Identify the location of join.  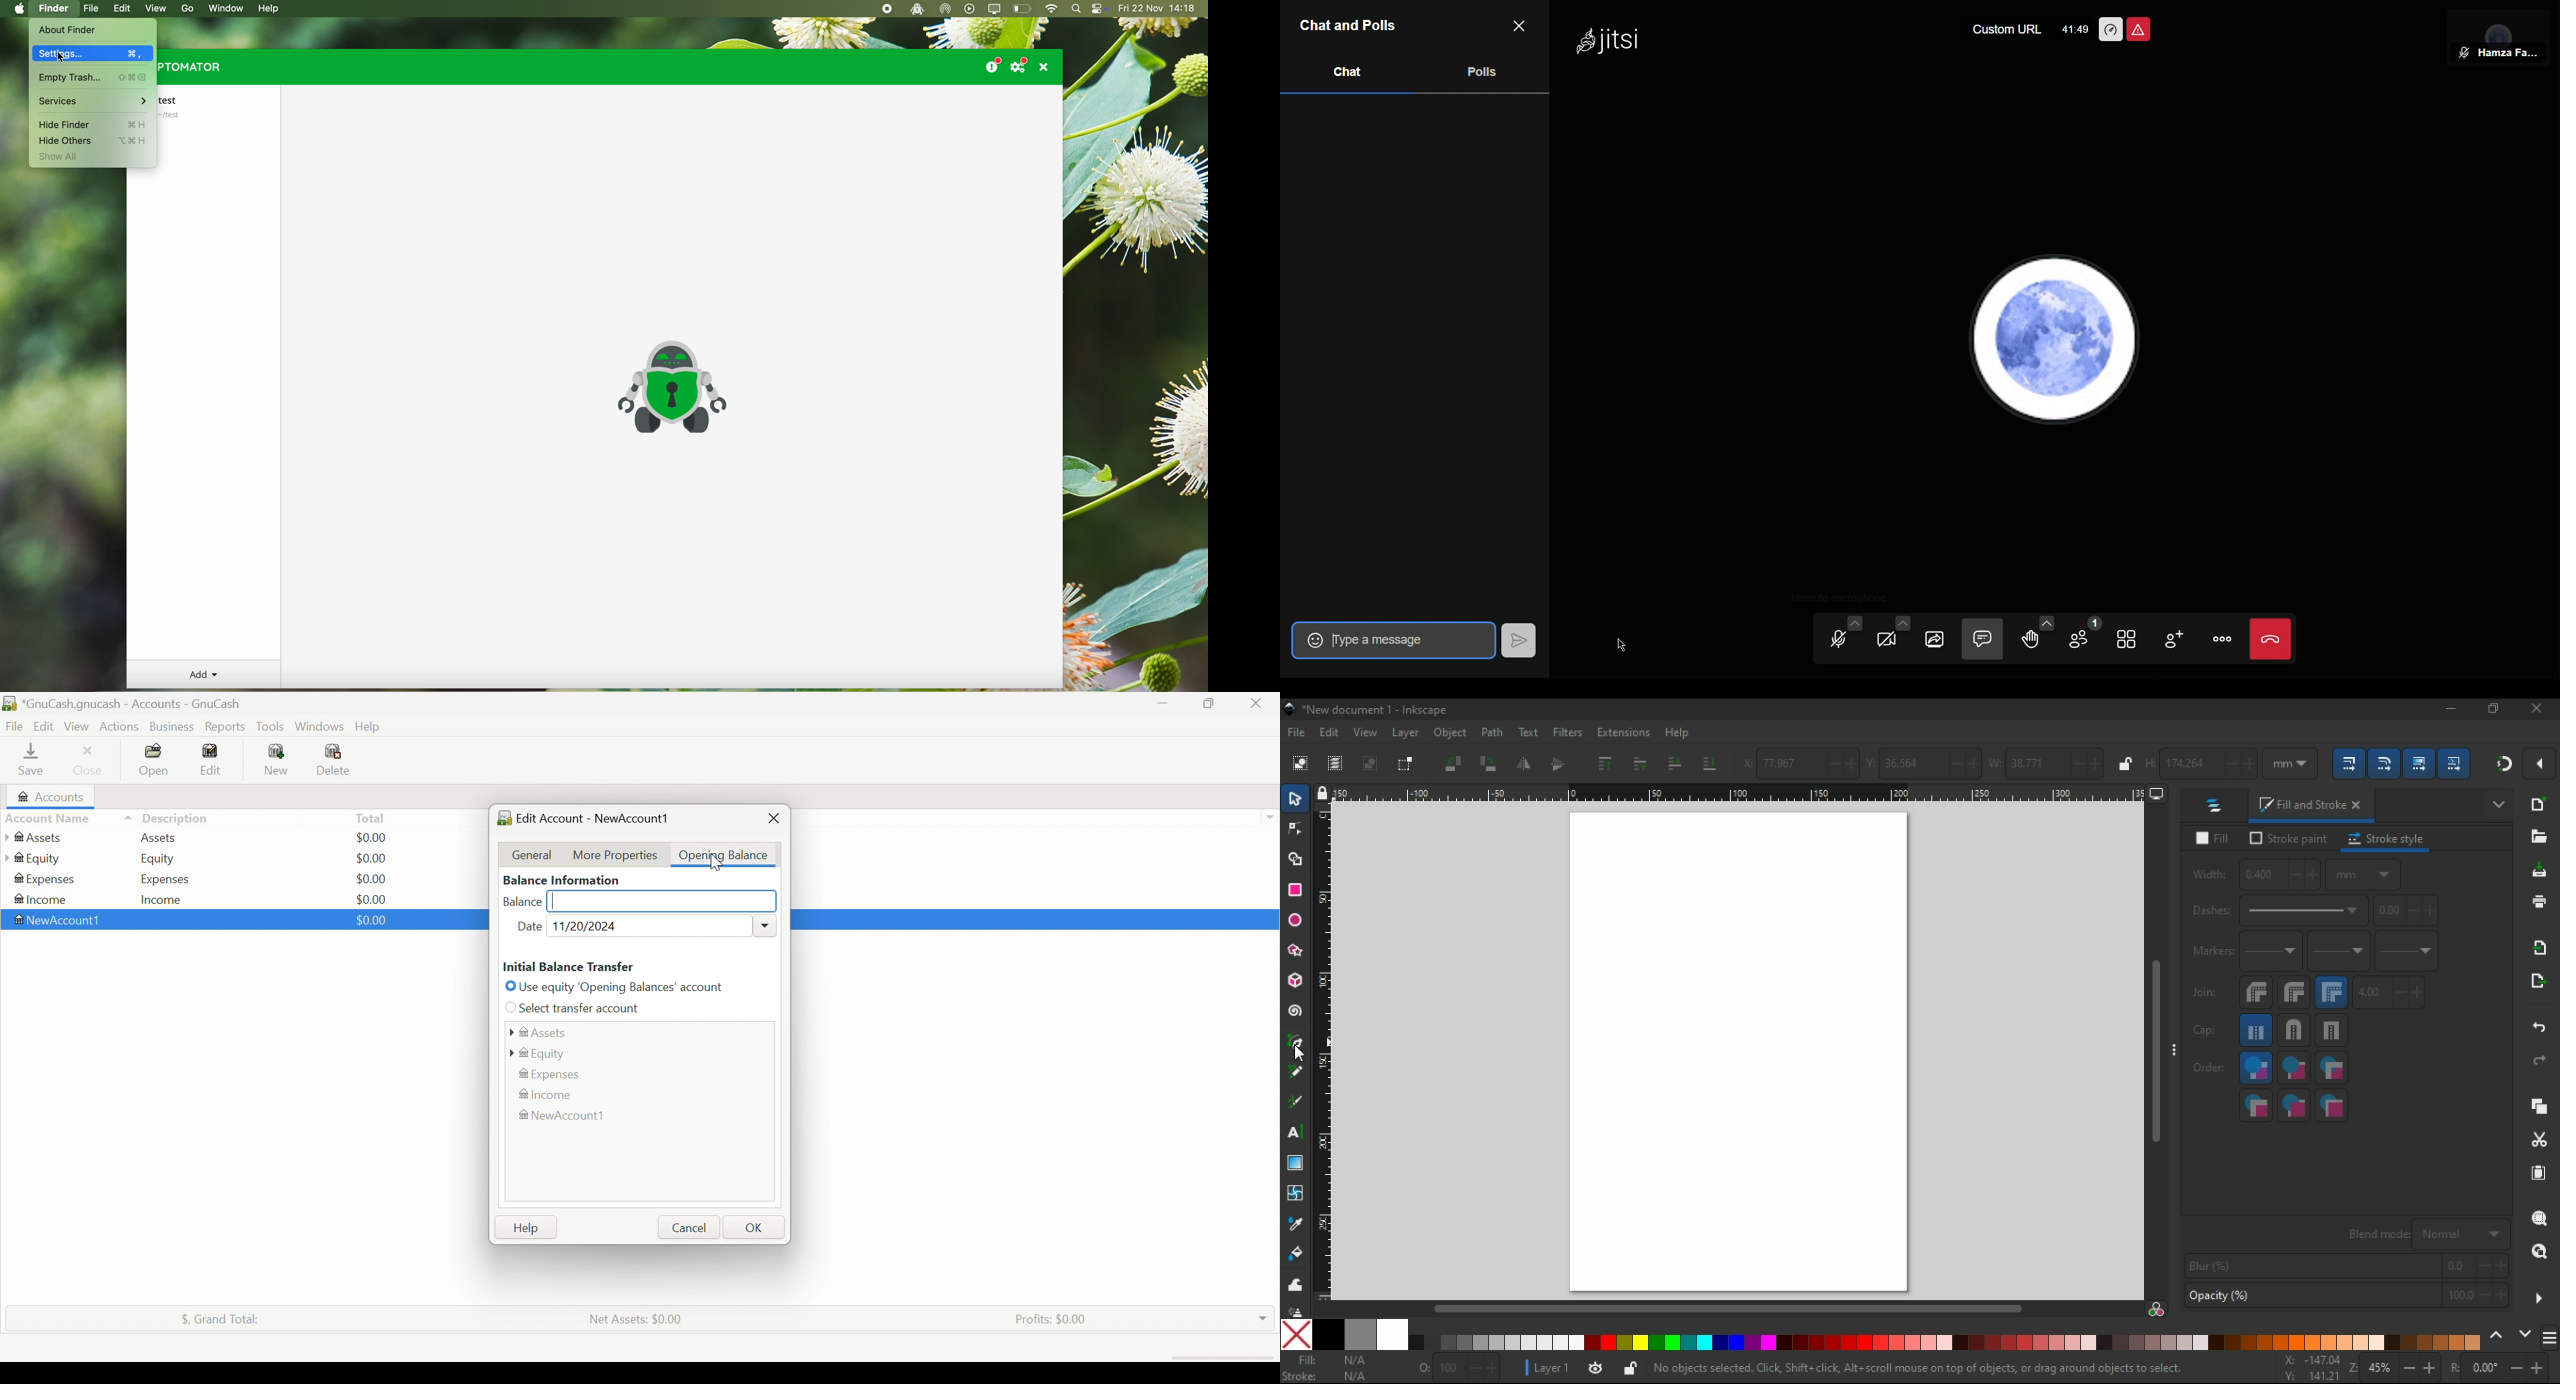
(2205, 993).